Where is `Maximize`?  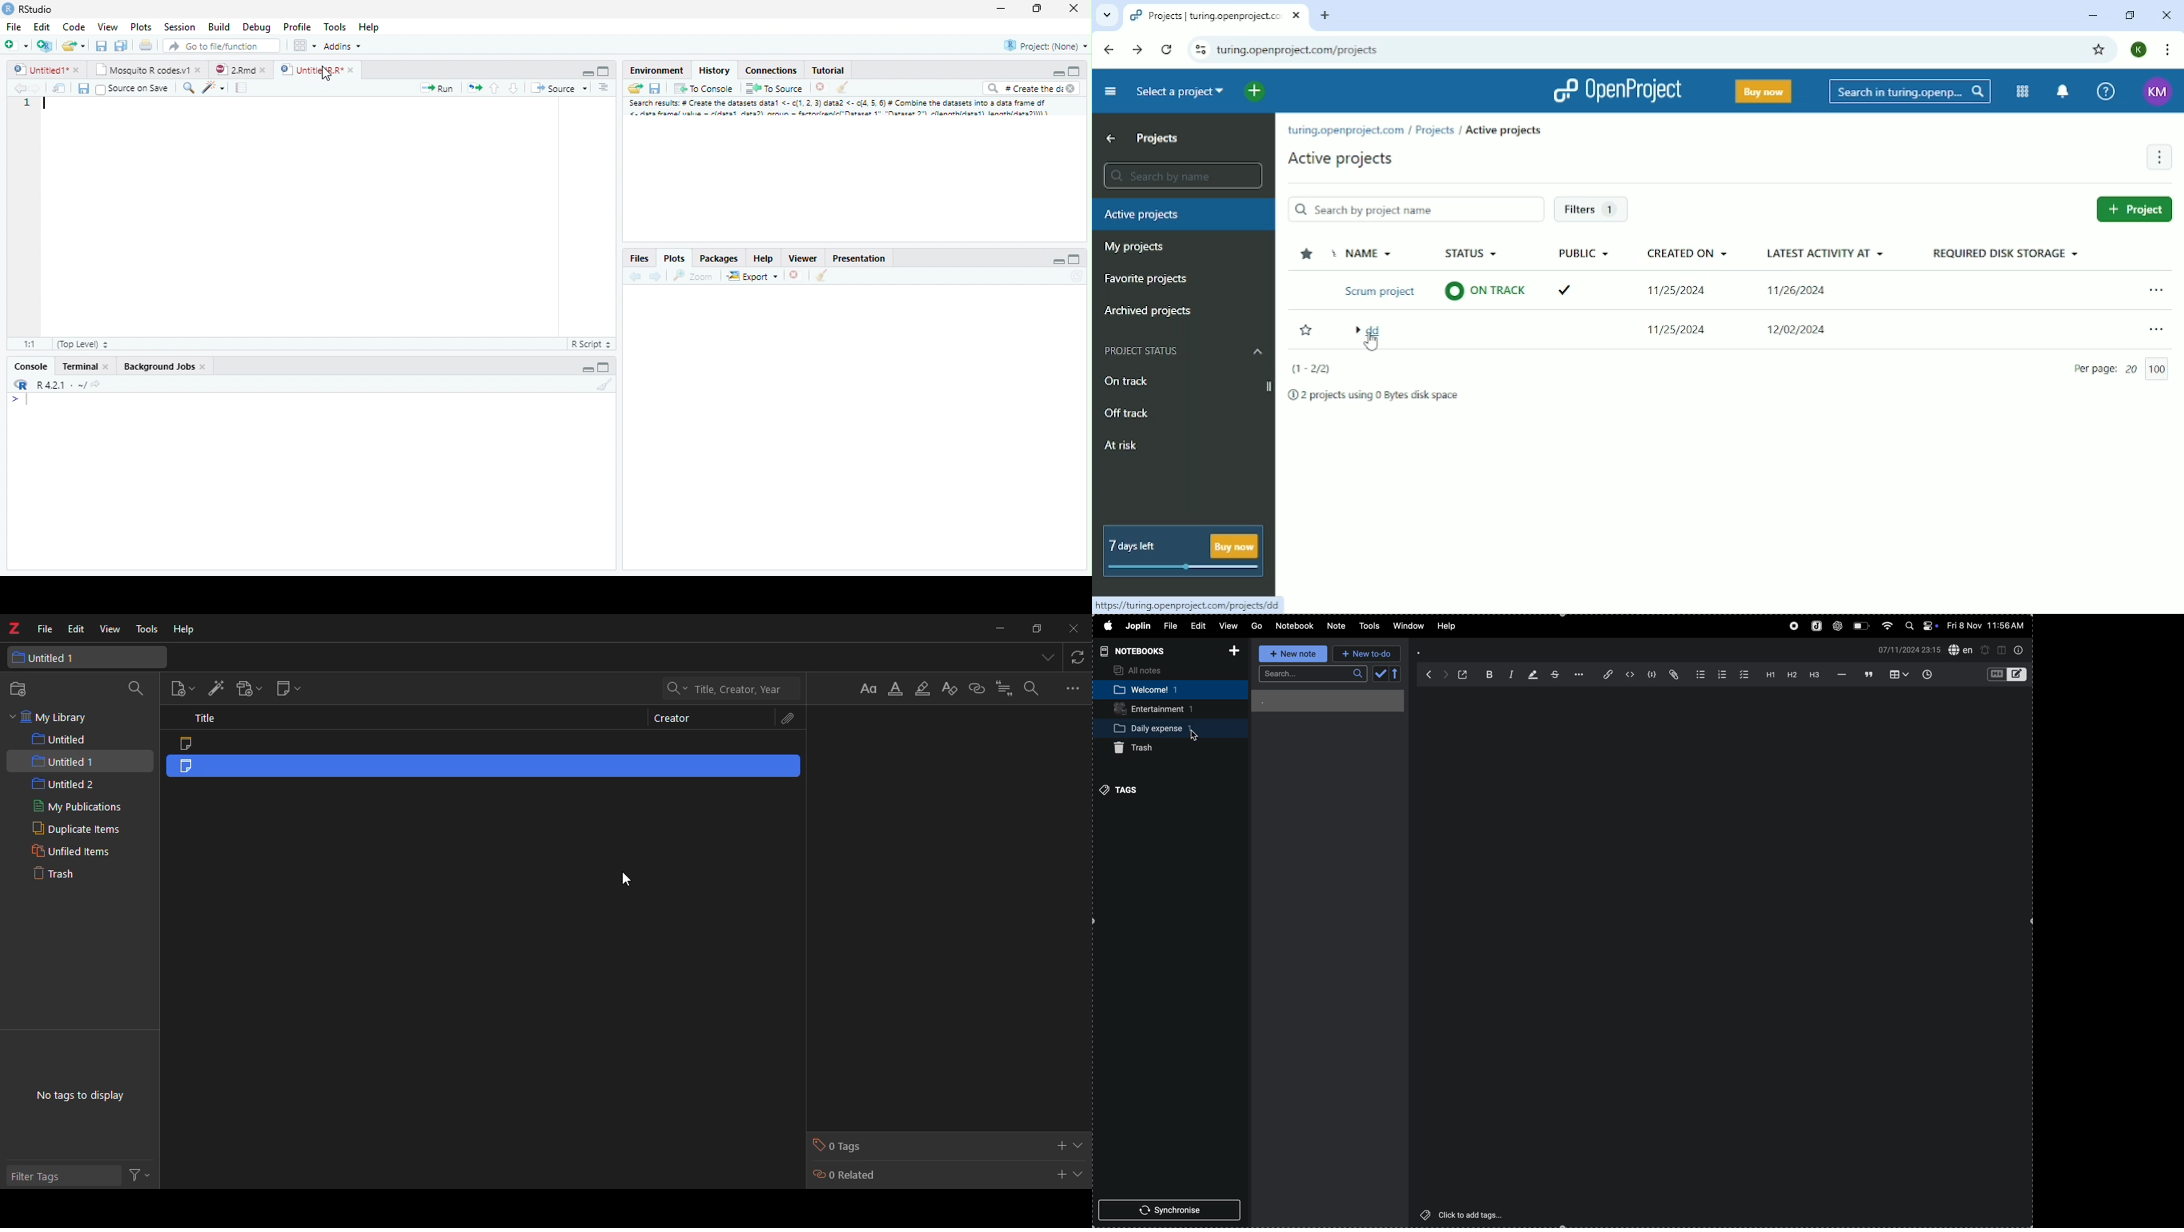 Maximize is located at coordinates (606, 368).